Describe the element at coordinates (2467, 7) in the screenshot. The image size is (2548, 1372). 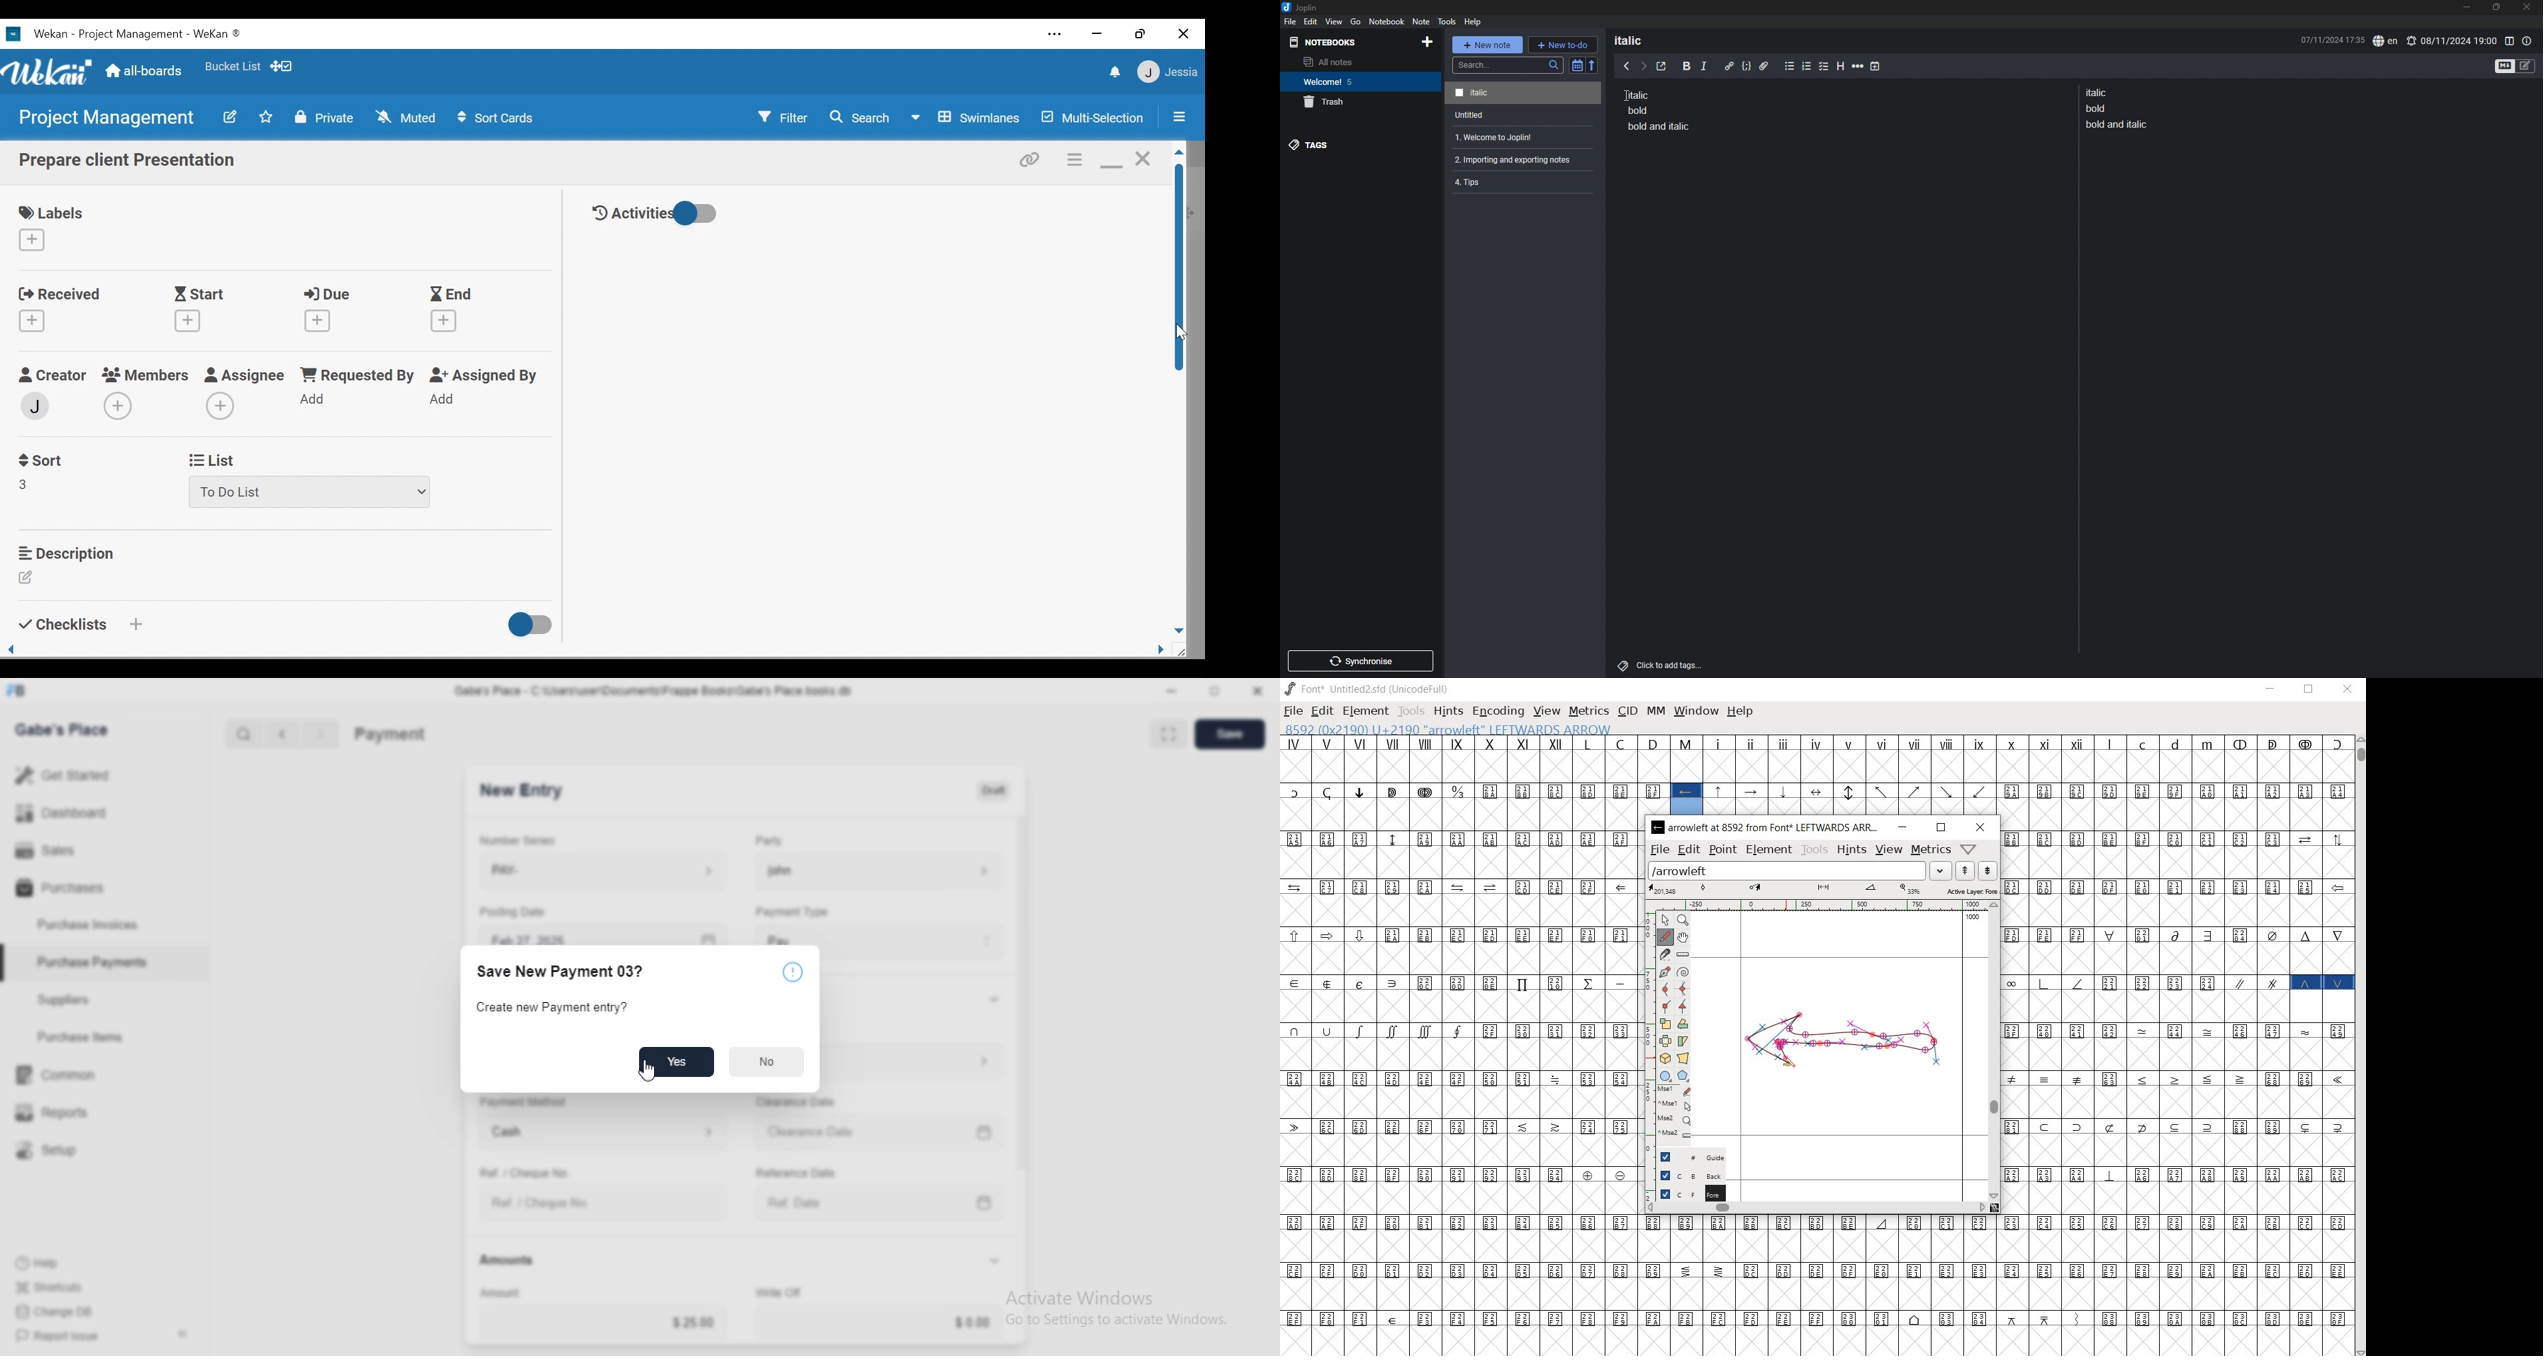
I see `minimize` at that location.